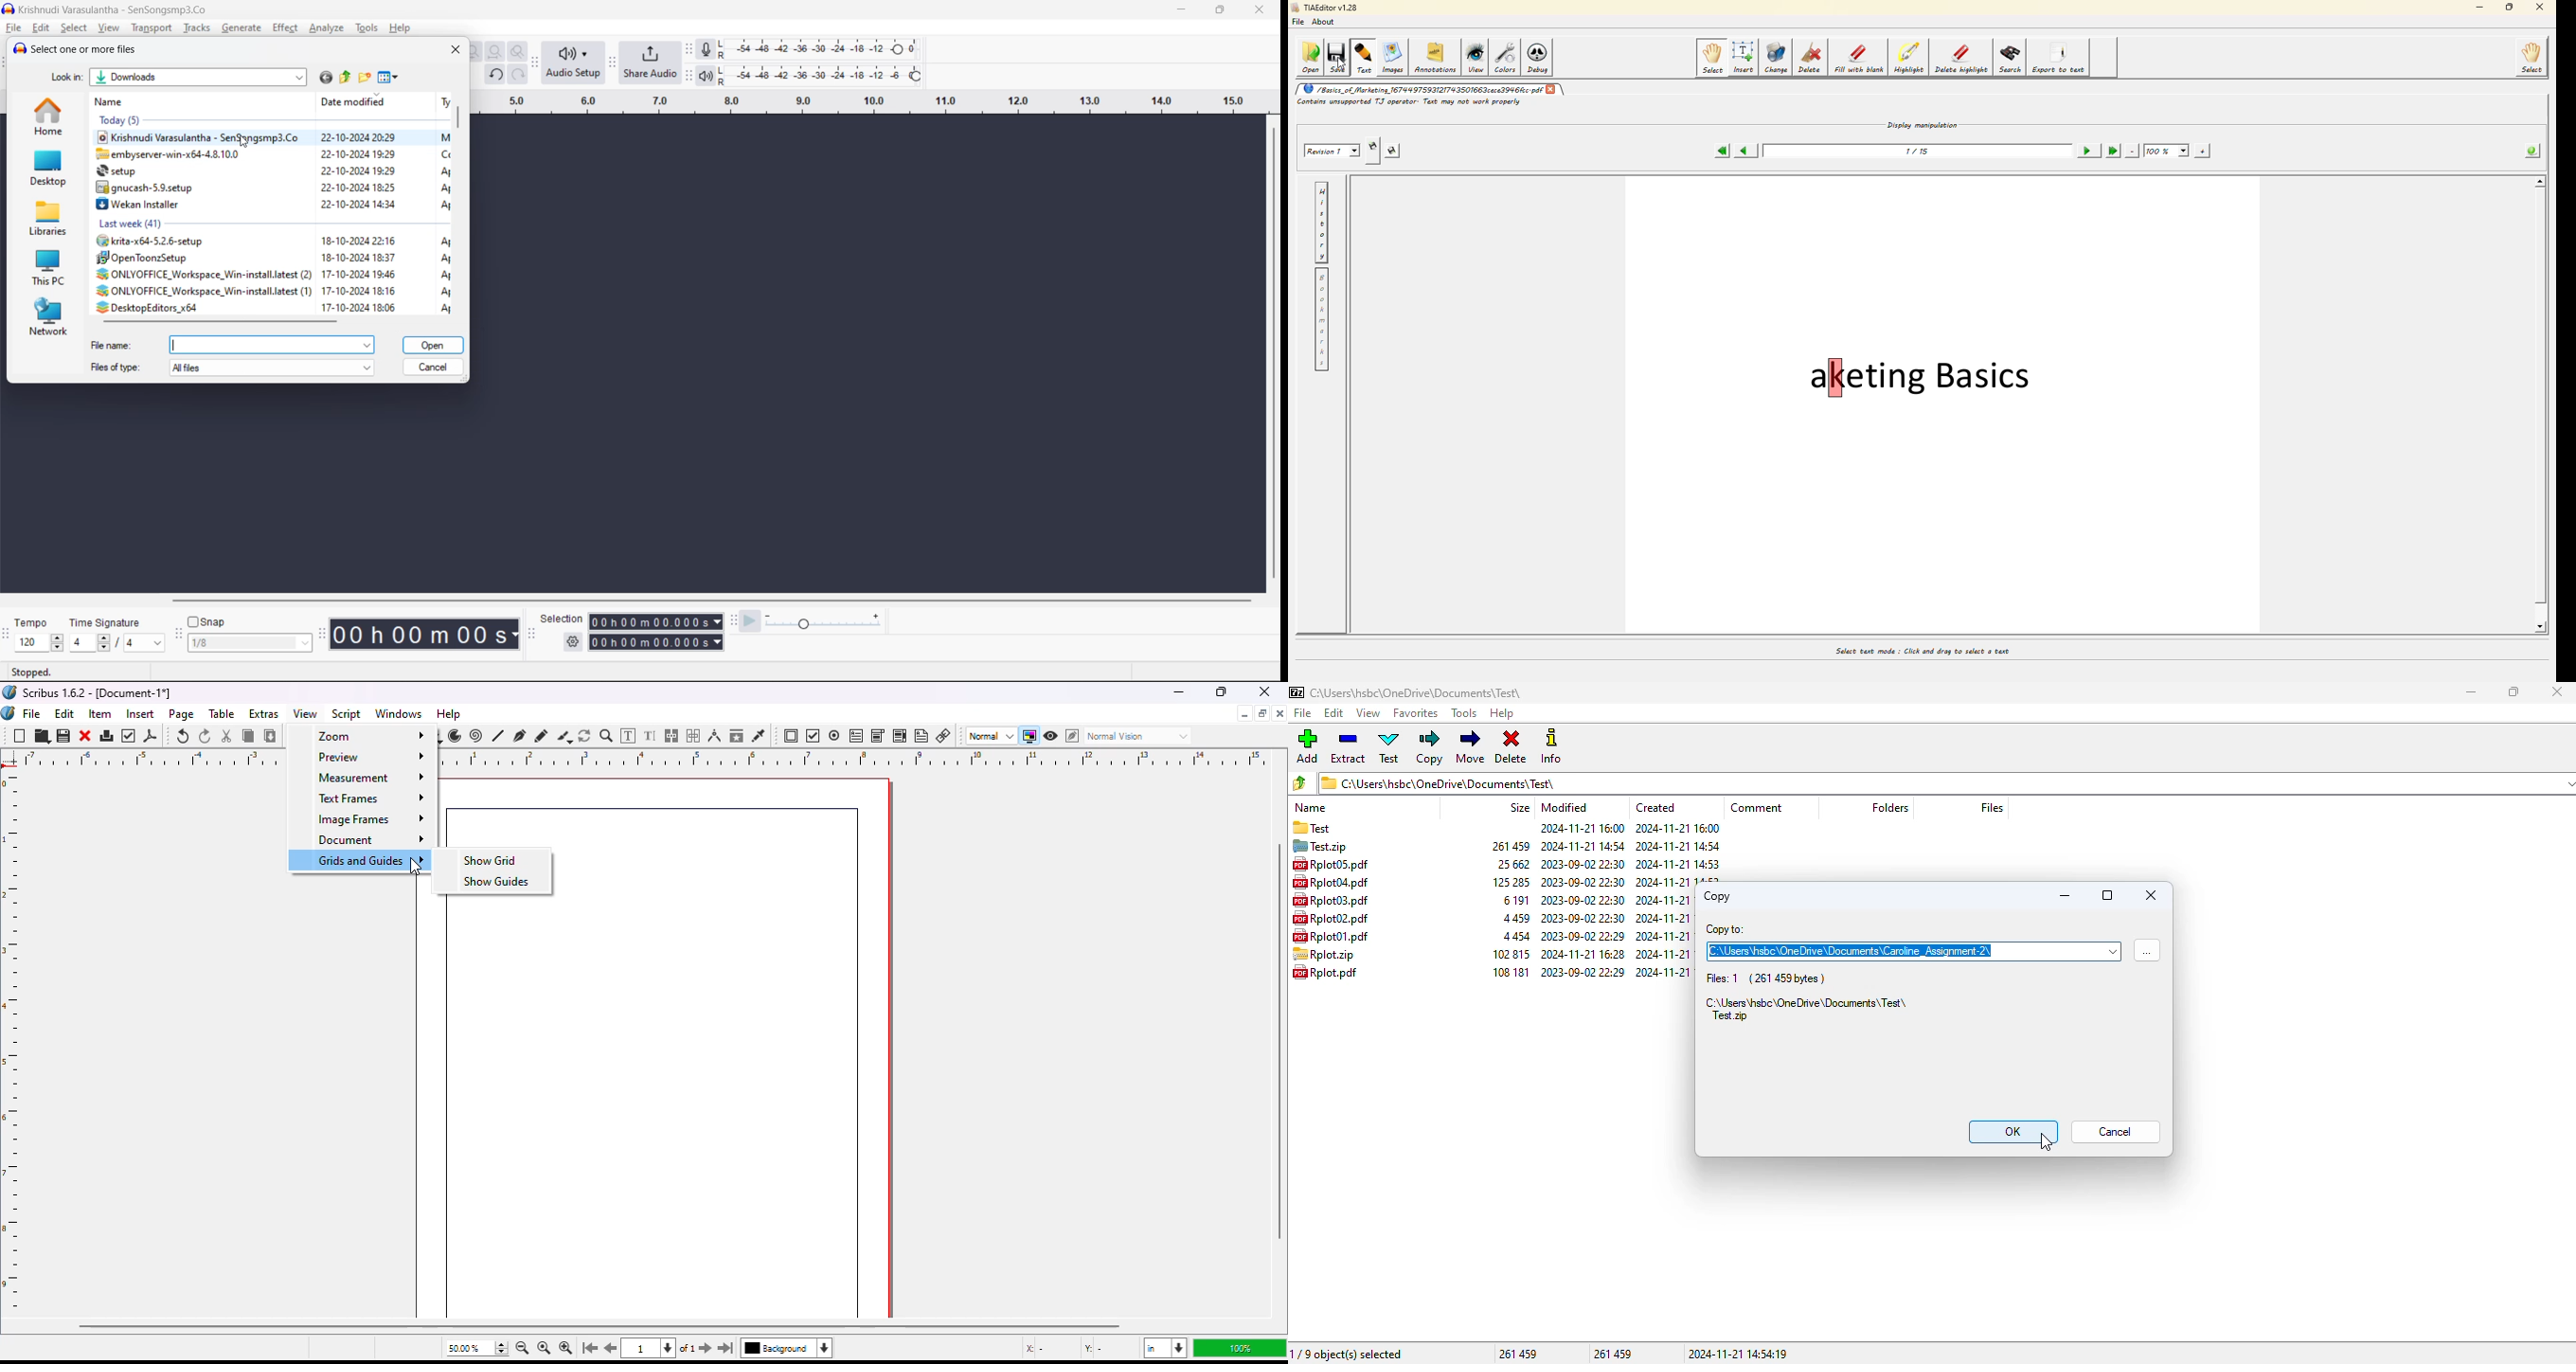 Image resolution: width=2576 pixels, height=1372 pixels. What do you see at coordinates (459, 1349) in the screenshot?
I see `50.00%` at bounding box center [459, 1349].